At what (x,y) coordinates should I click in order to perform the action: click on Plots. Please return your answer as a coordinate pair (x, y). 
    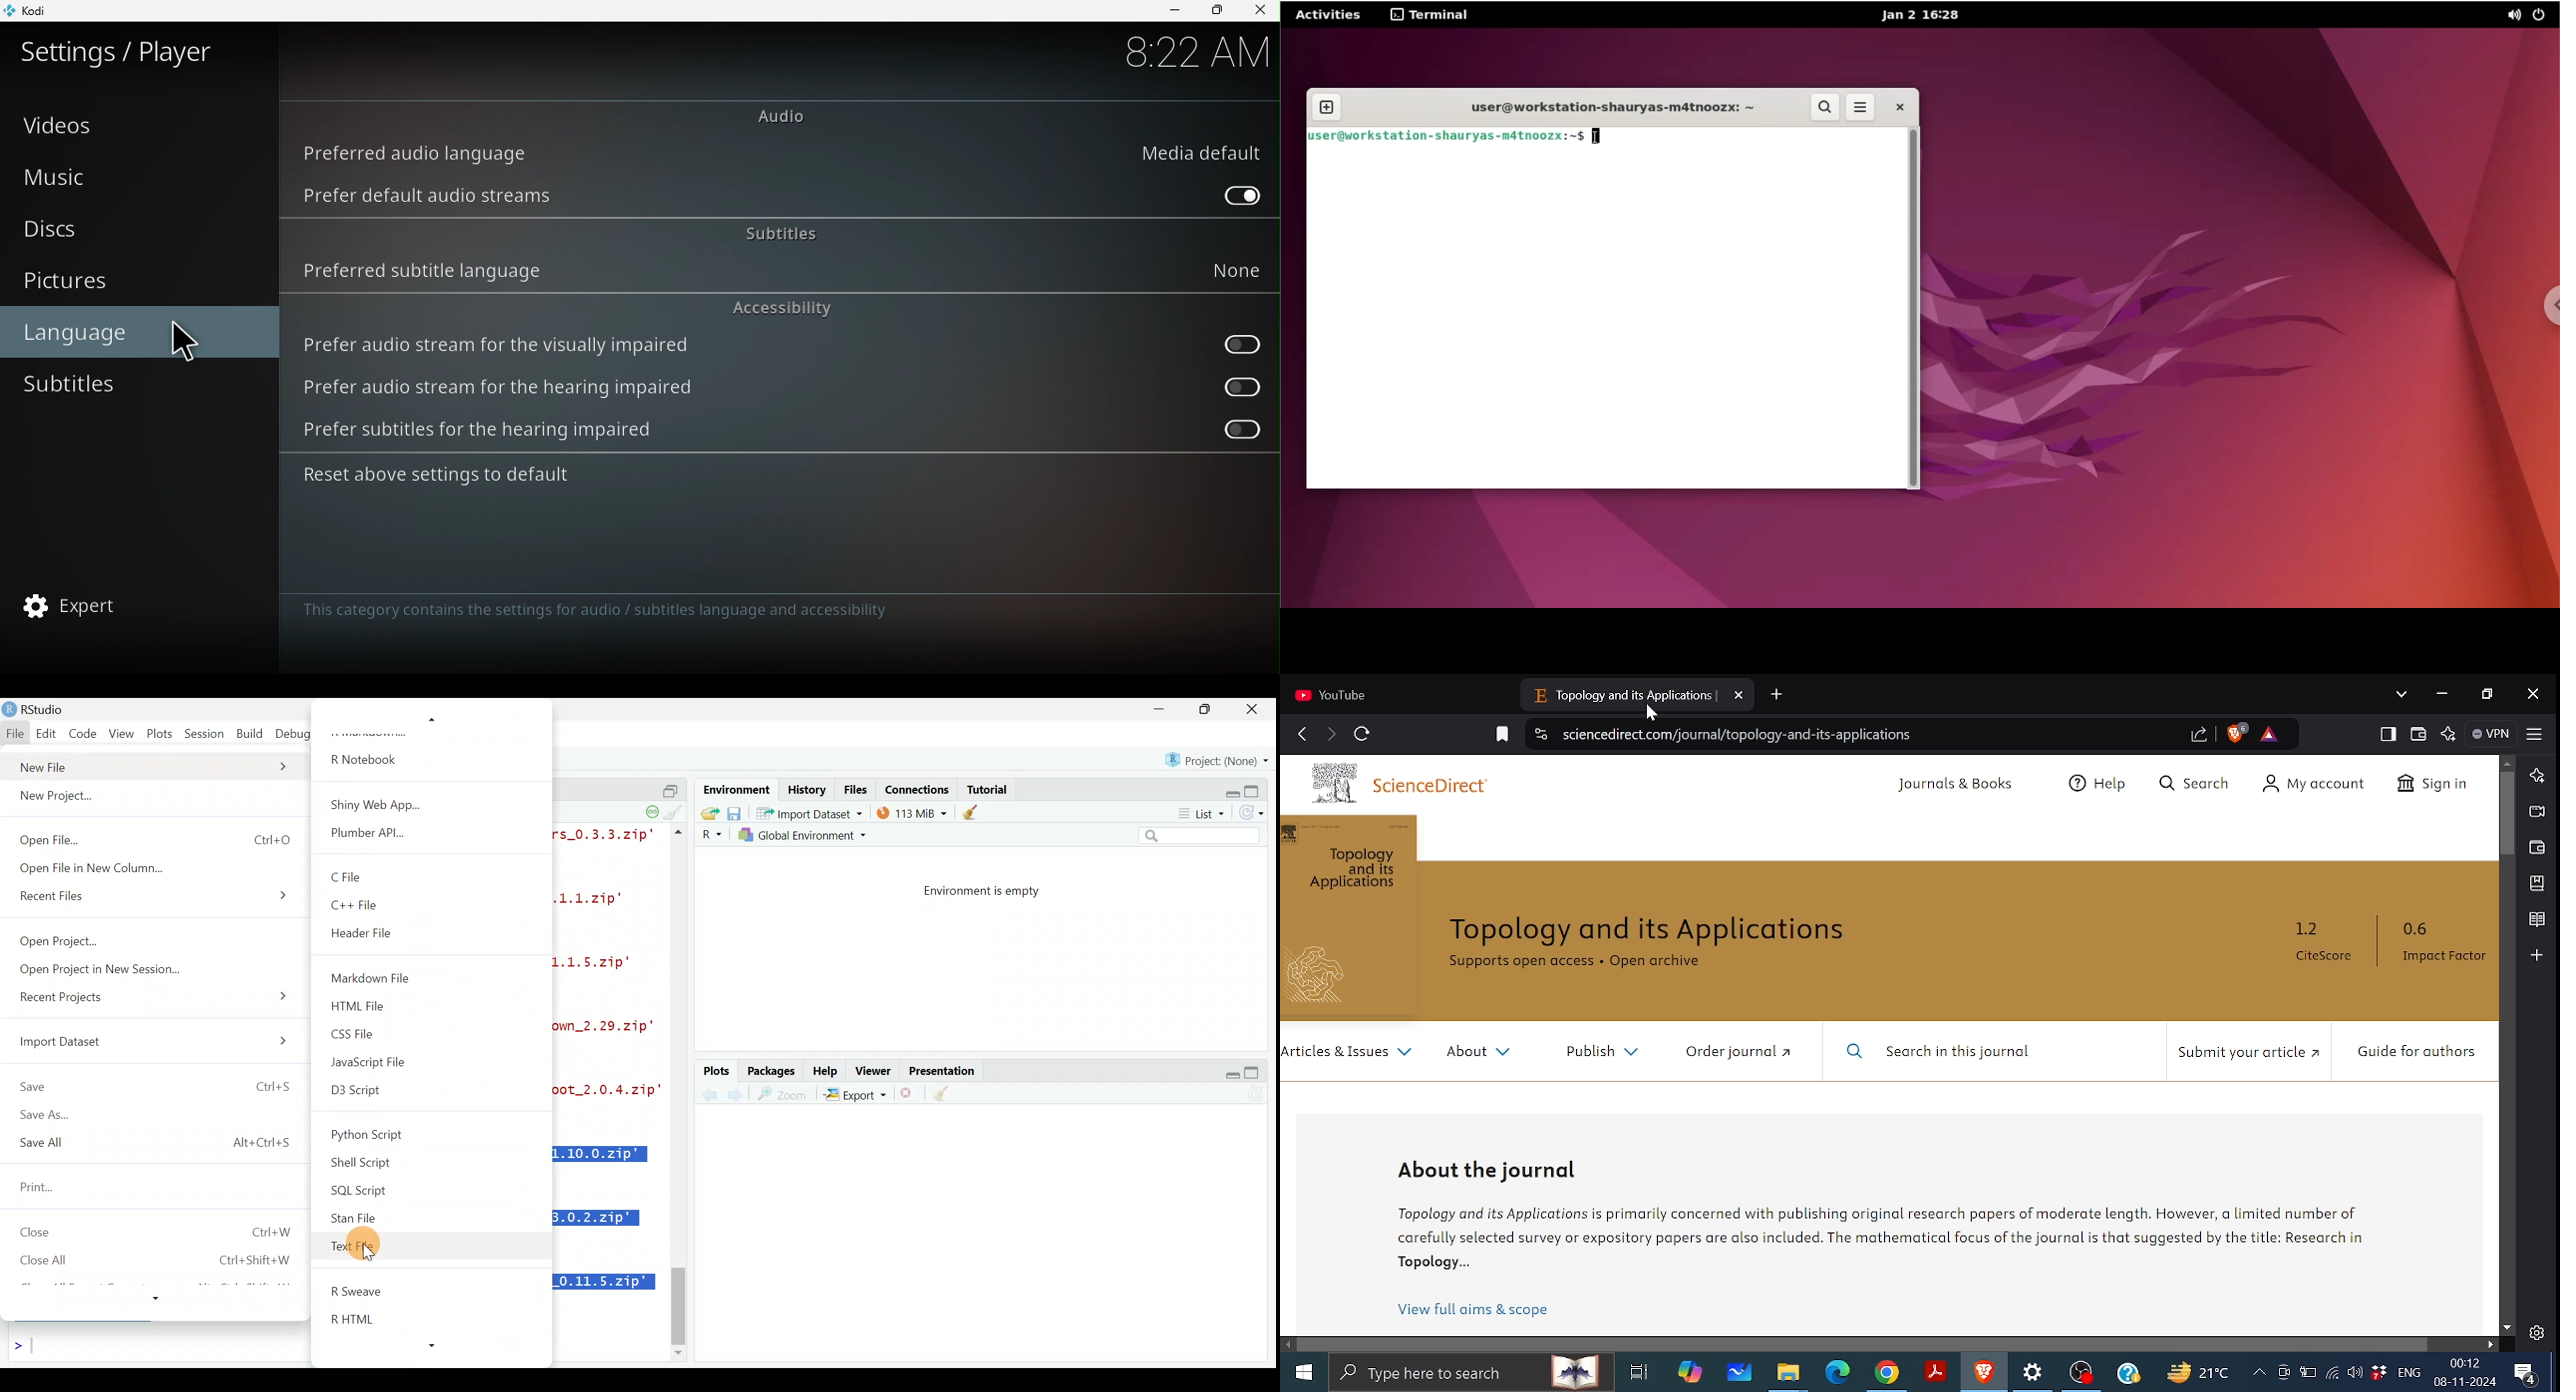
    Looking at the image, I should click on (160, 731).